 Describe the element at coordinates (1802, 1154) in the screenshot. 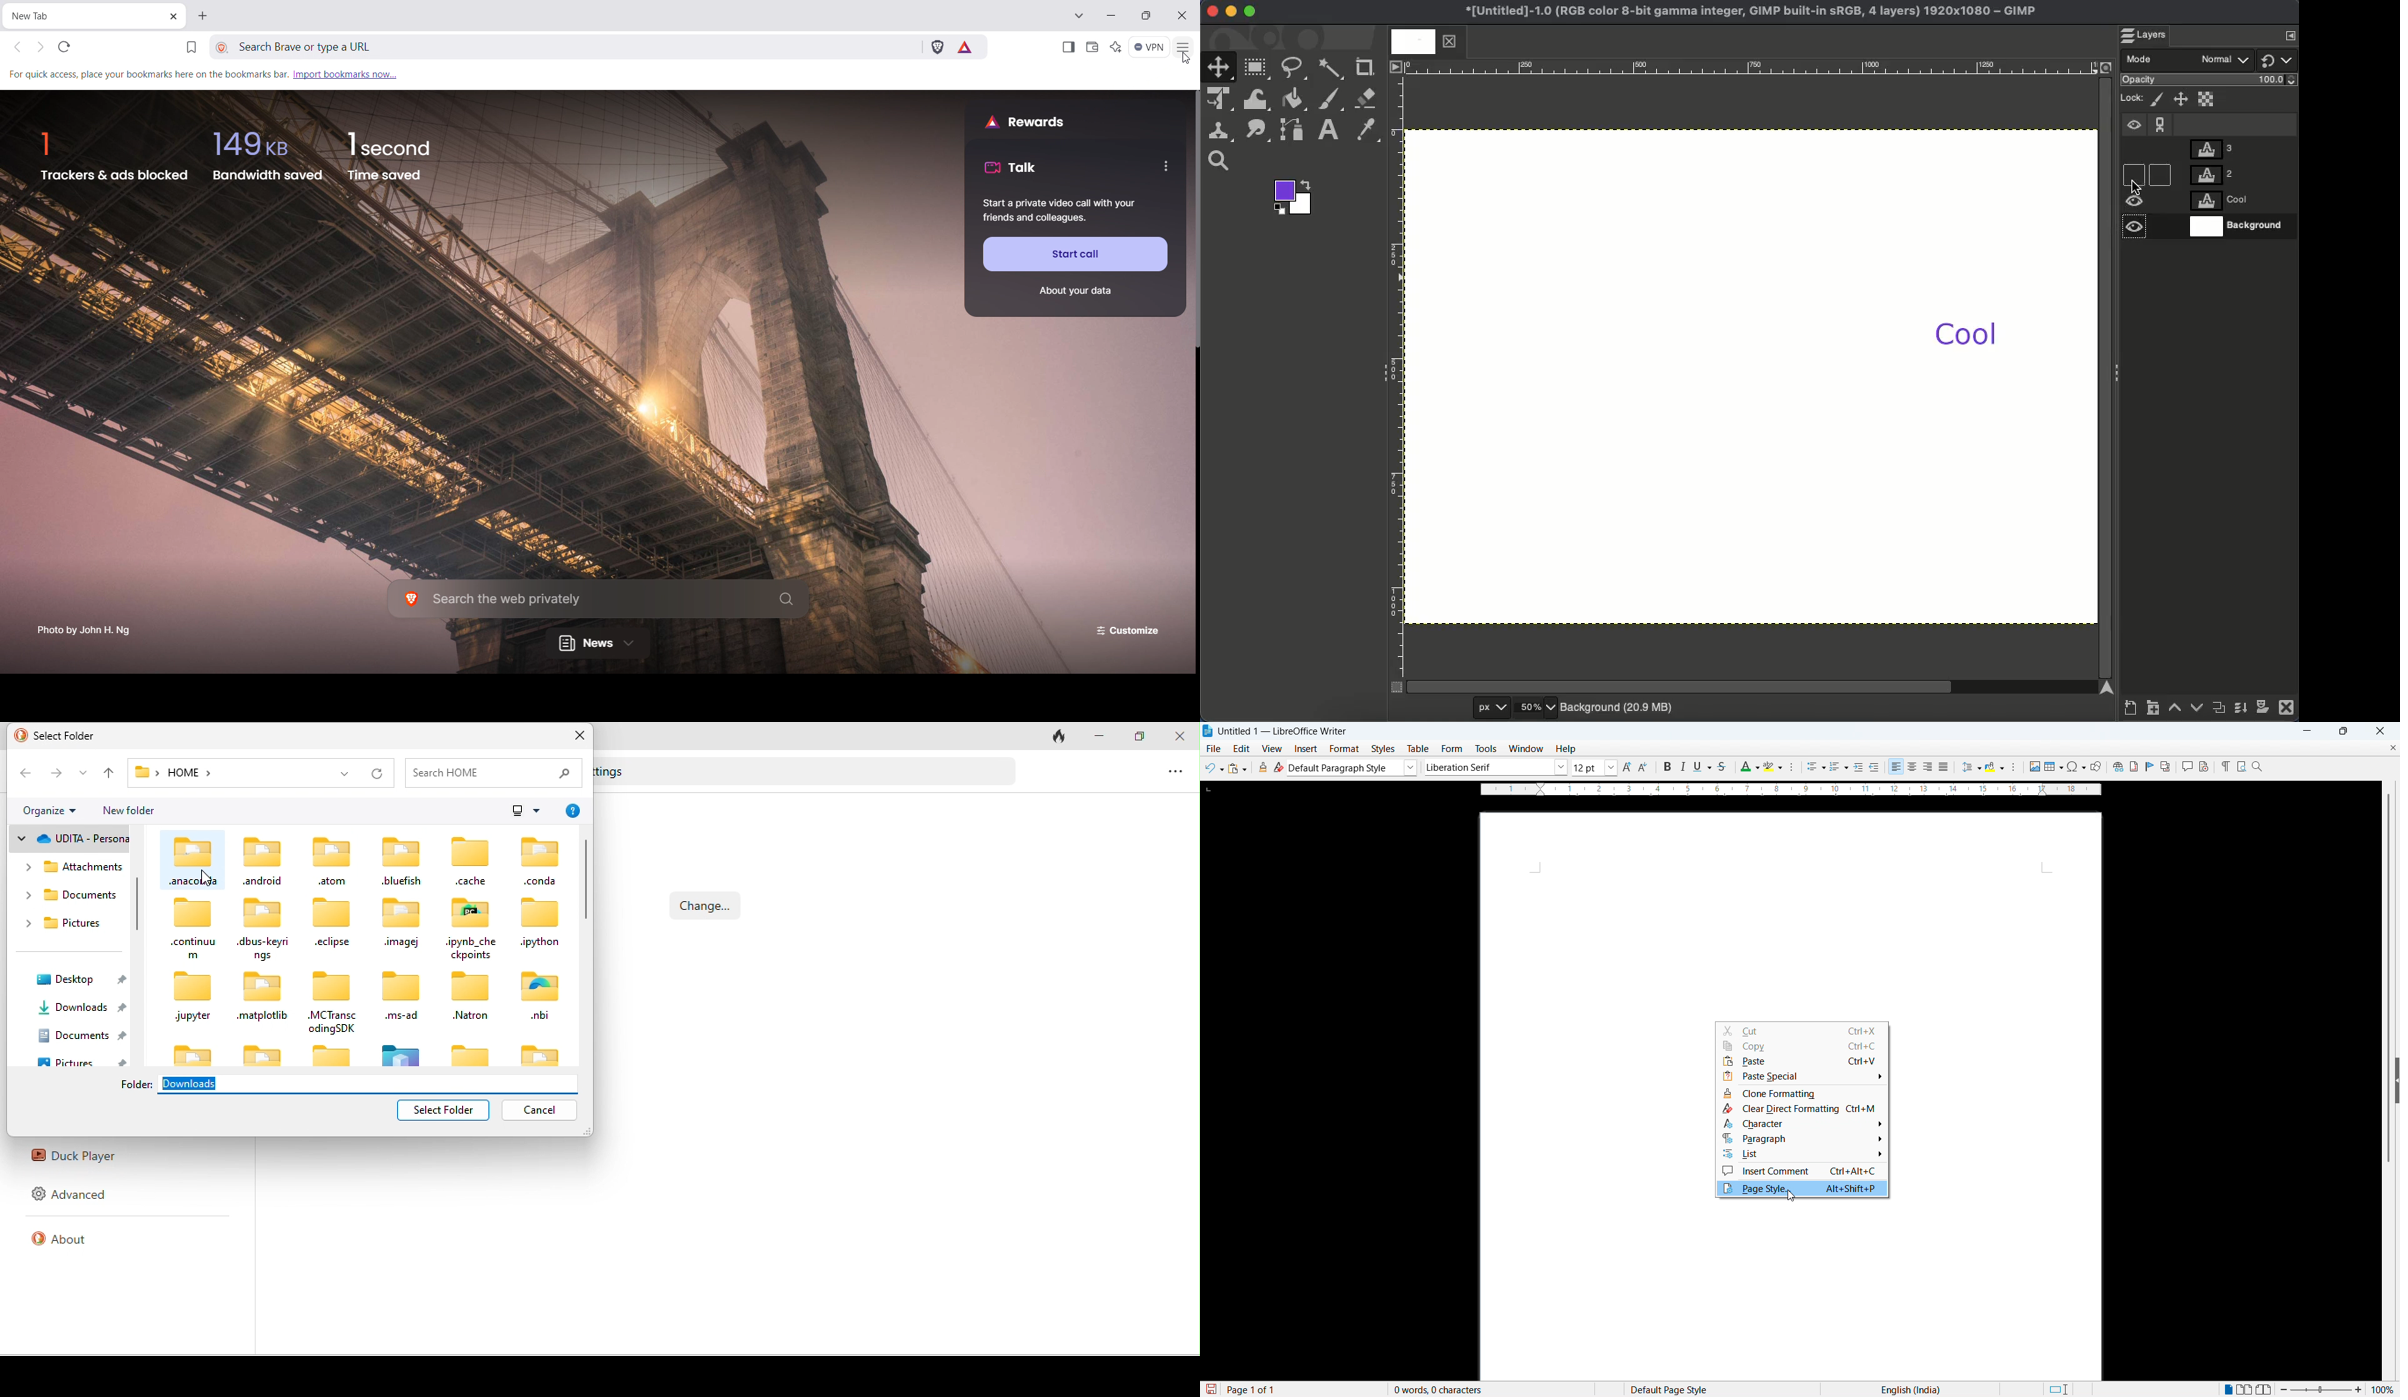

I see ` list ` at that location.